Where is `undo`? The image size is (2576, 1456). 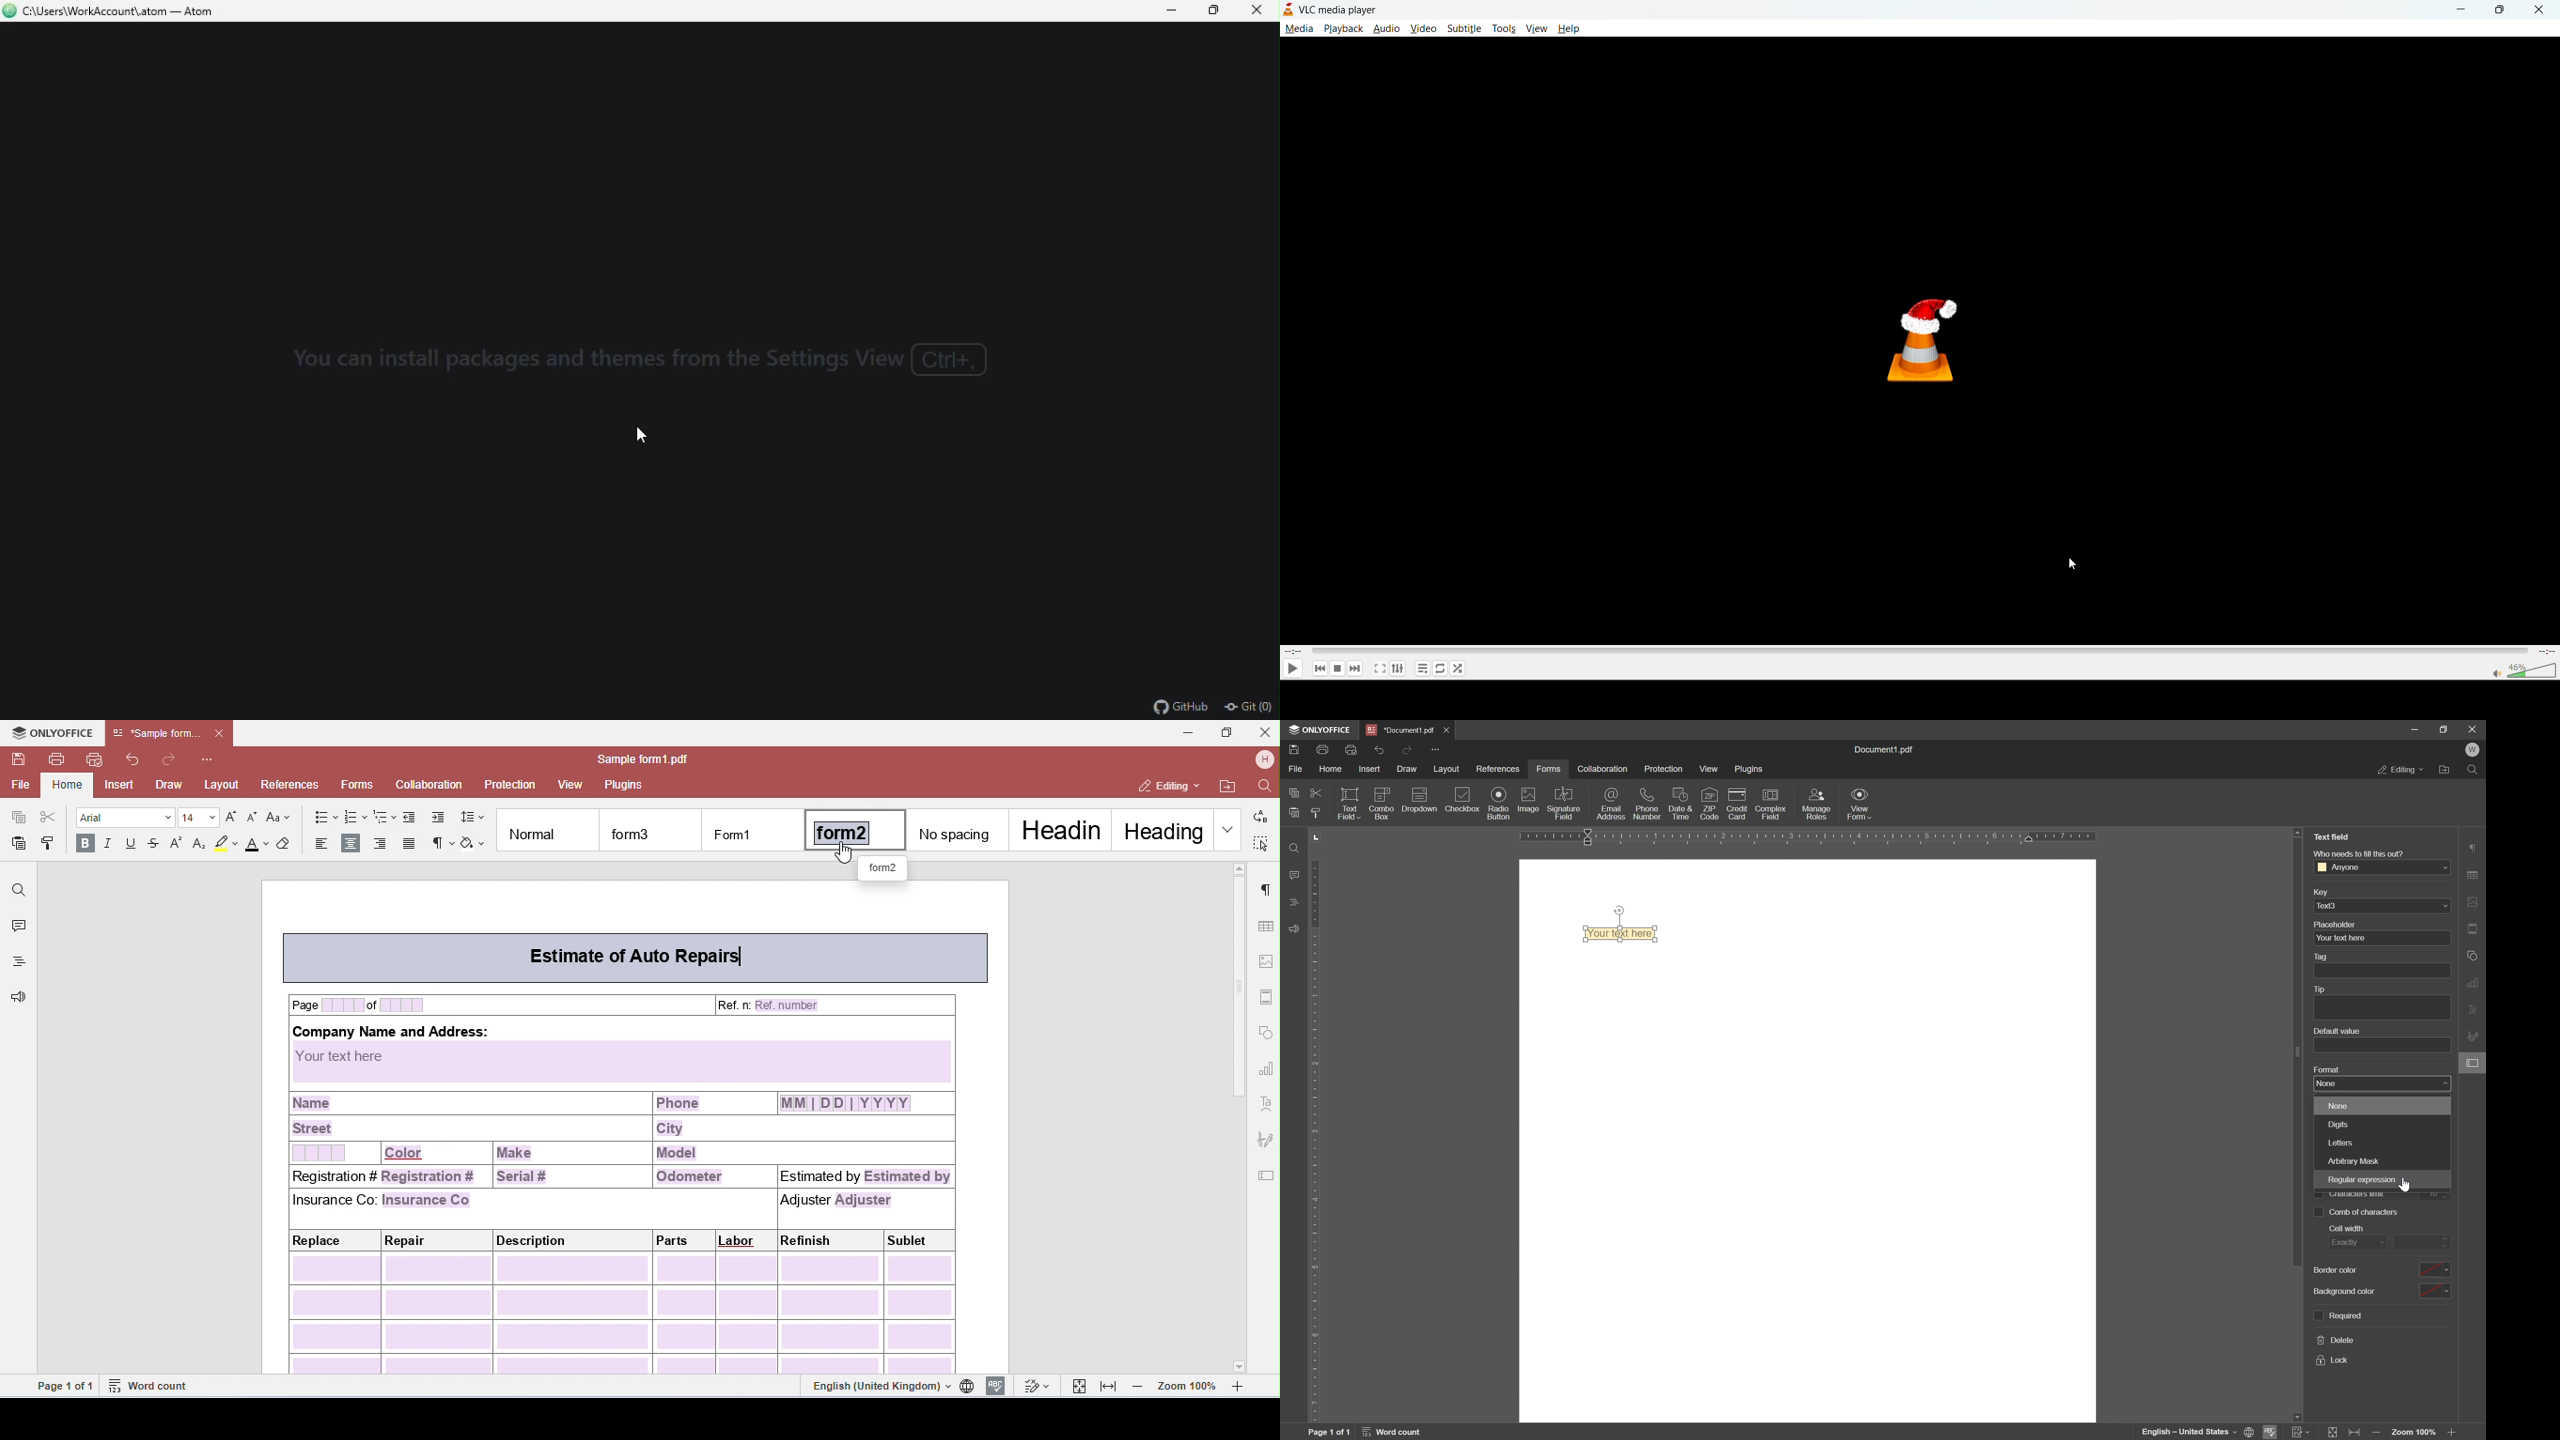
undo is located at coordinates (1379, 749).